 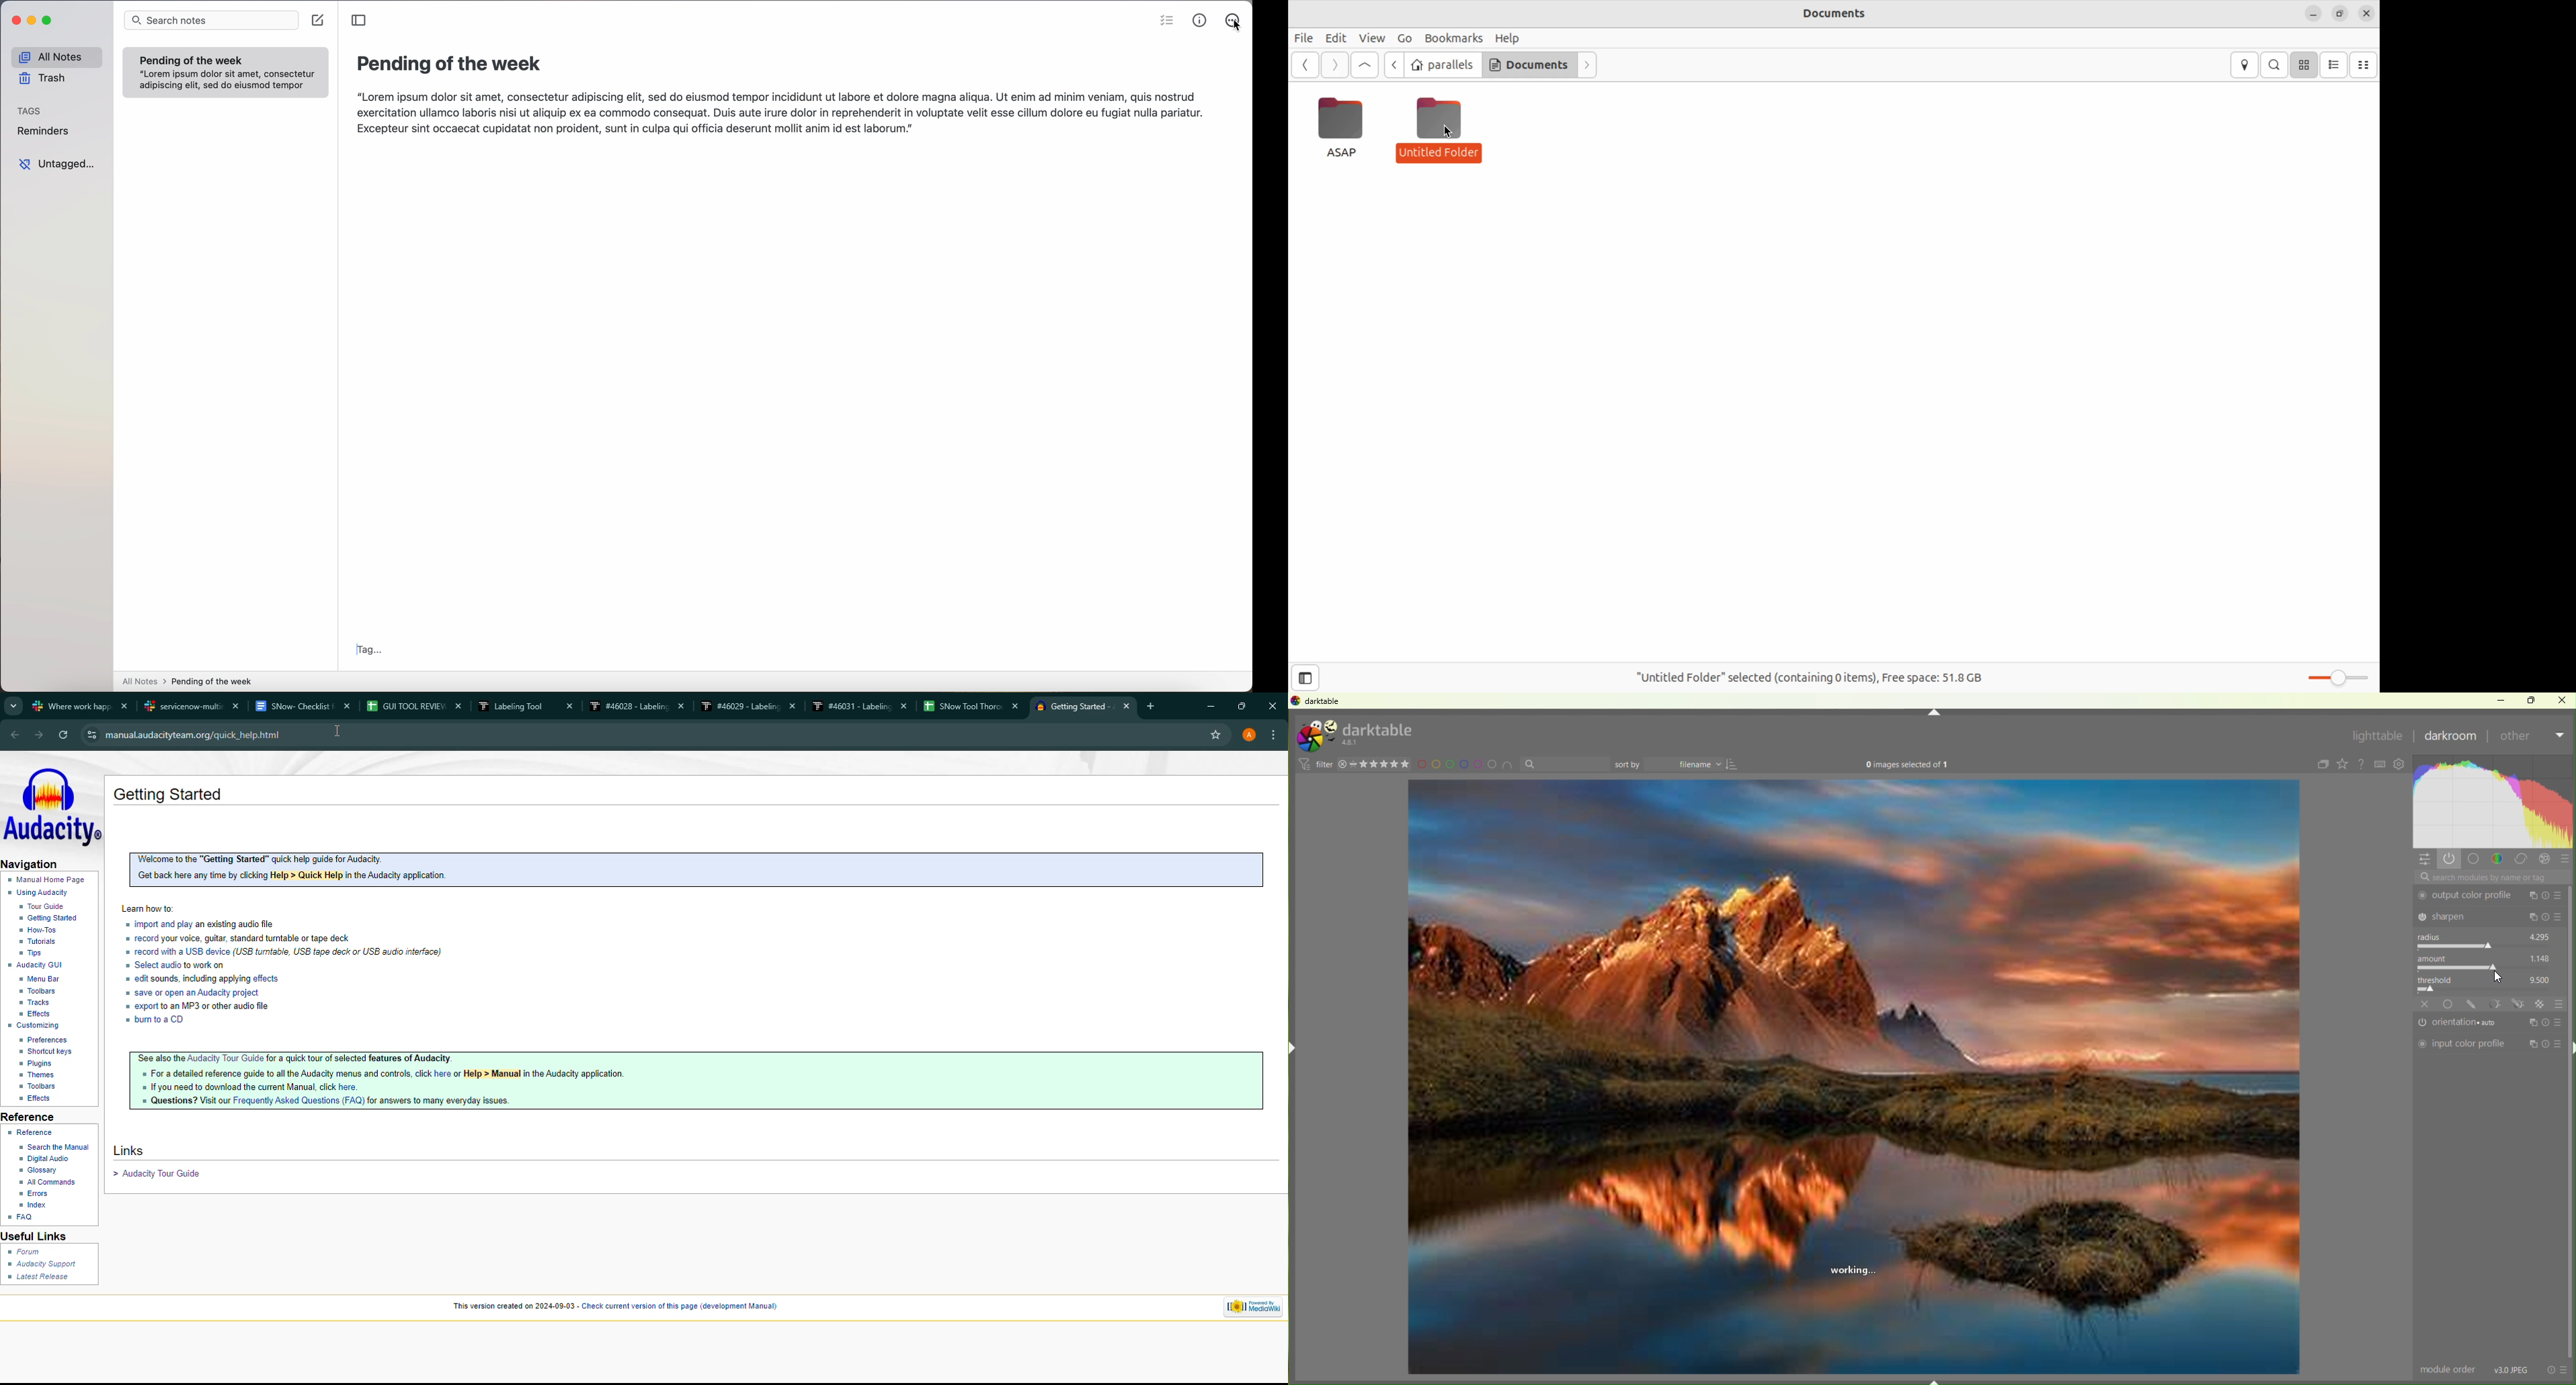 I want to click on Dark table, so click(x=1326, y=701).